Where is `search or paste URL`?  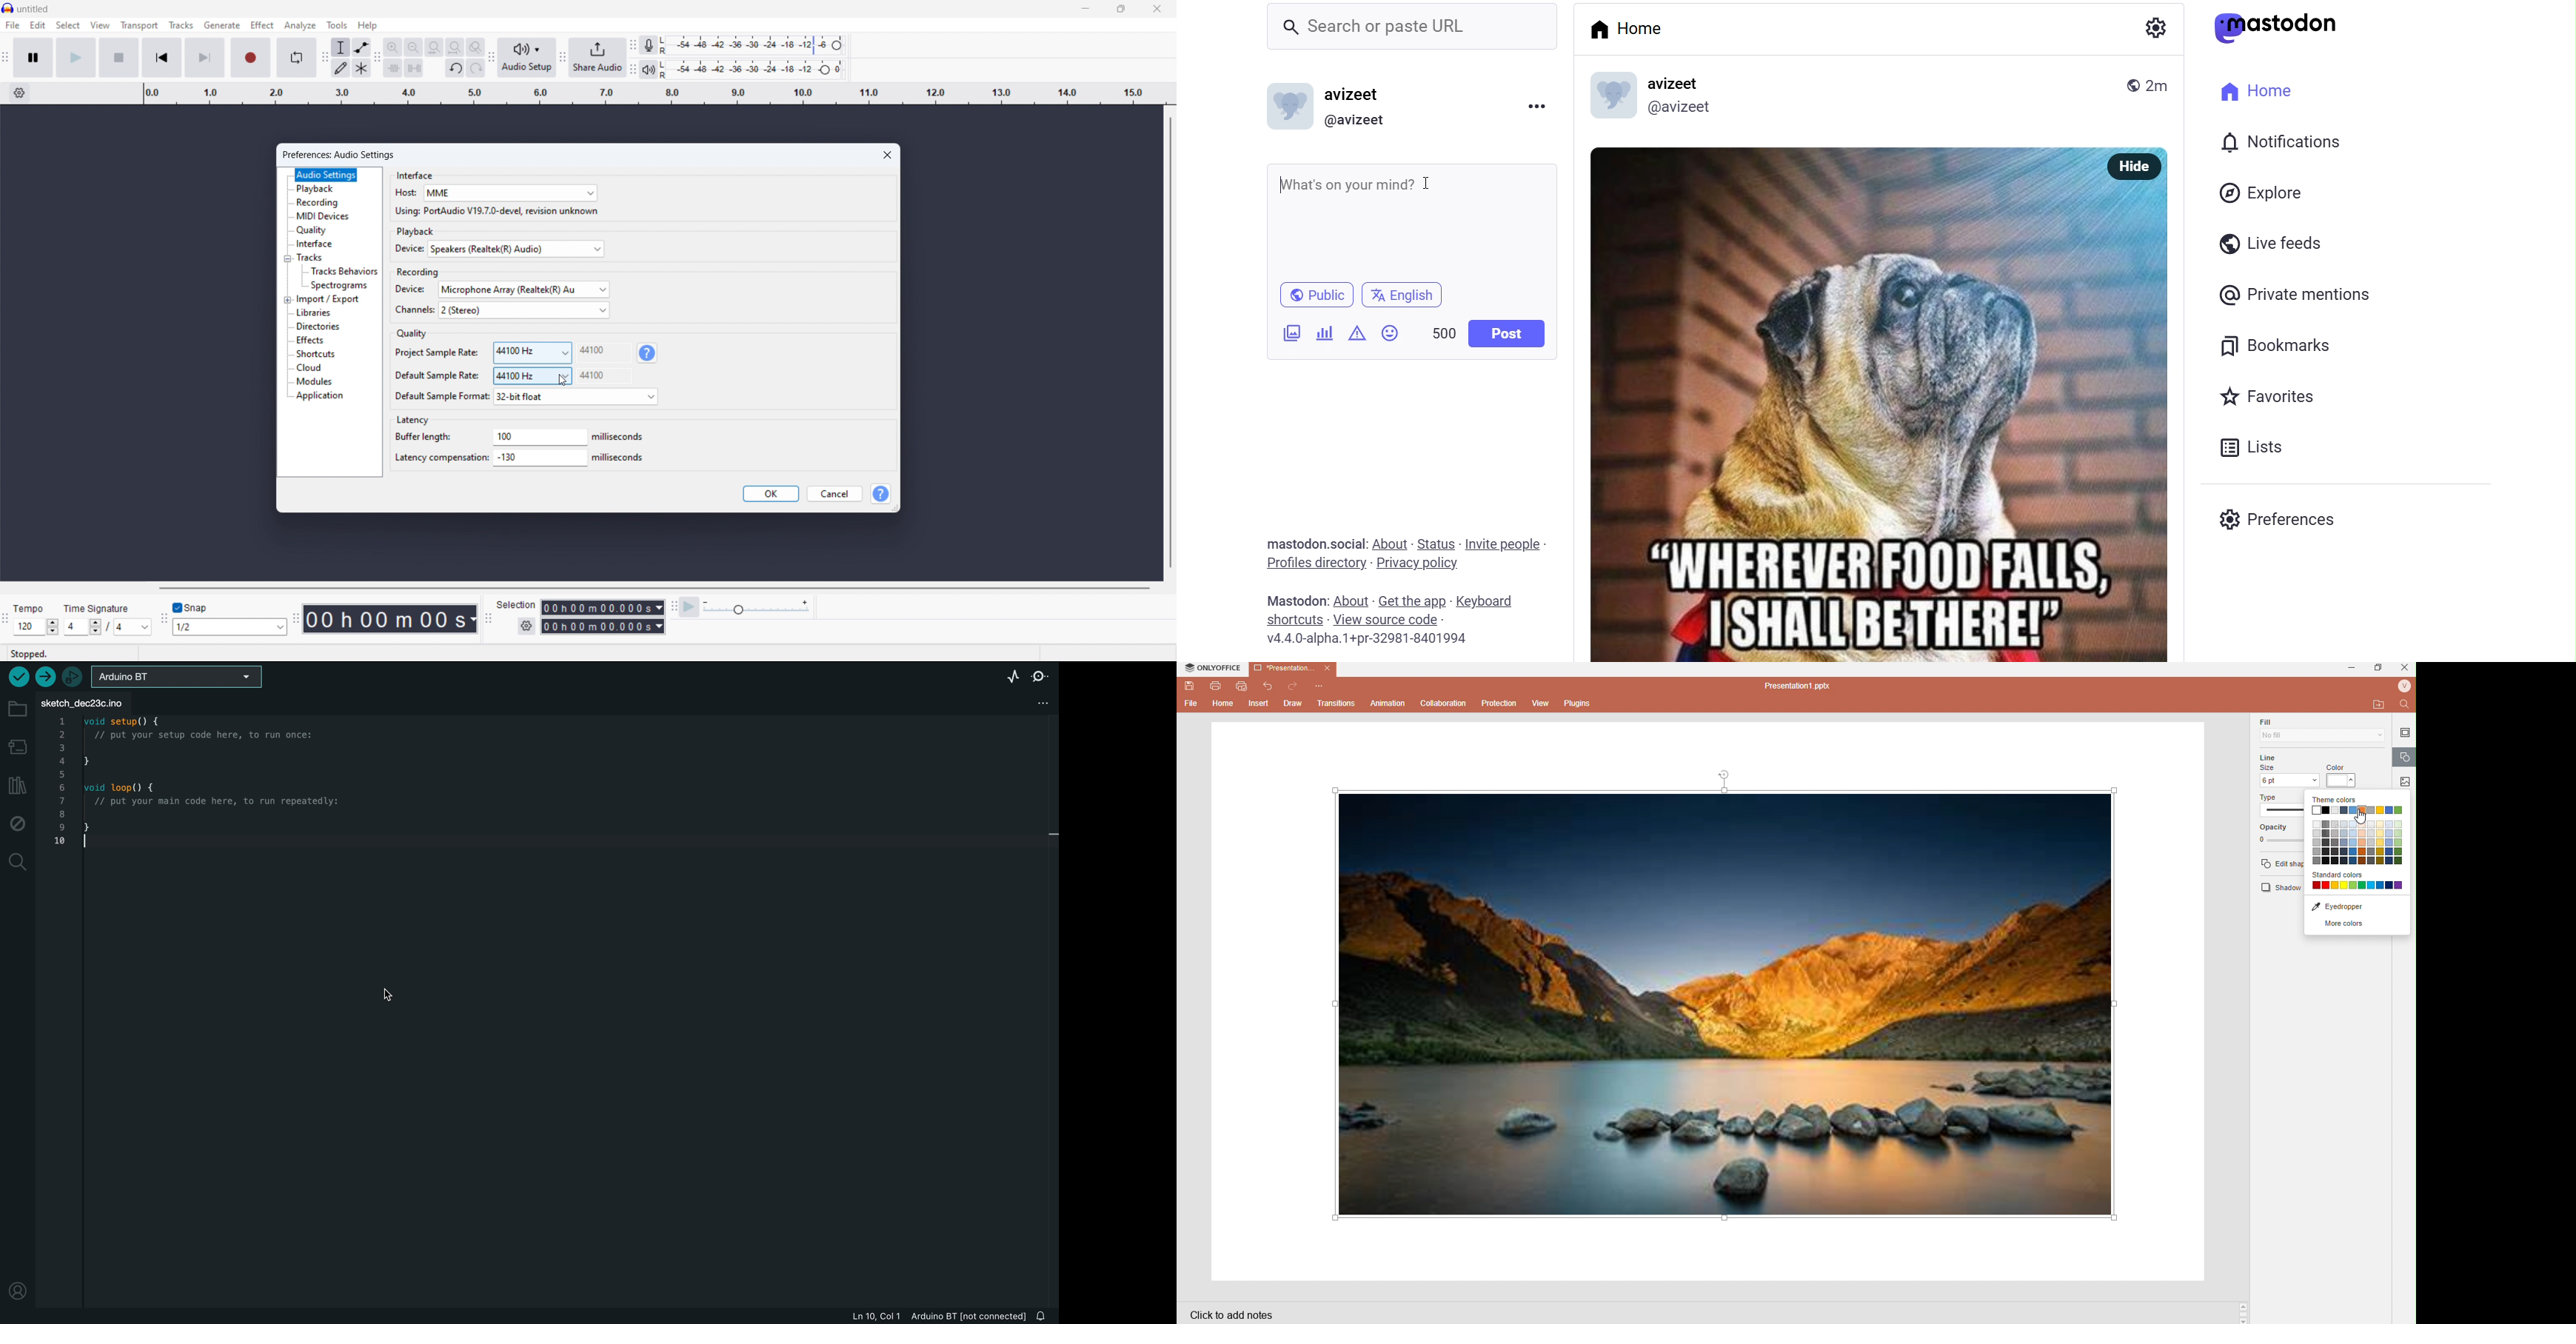
search or paste URL is located at coordinates (1412, 25).